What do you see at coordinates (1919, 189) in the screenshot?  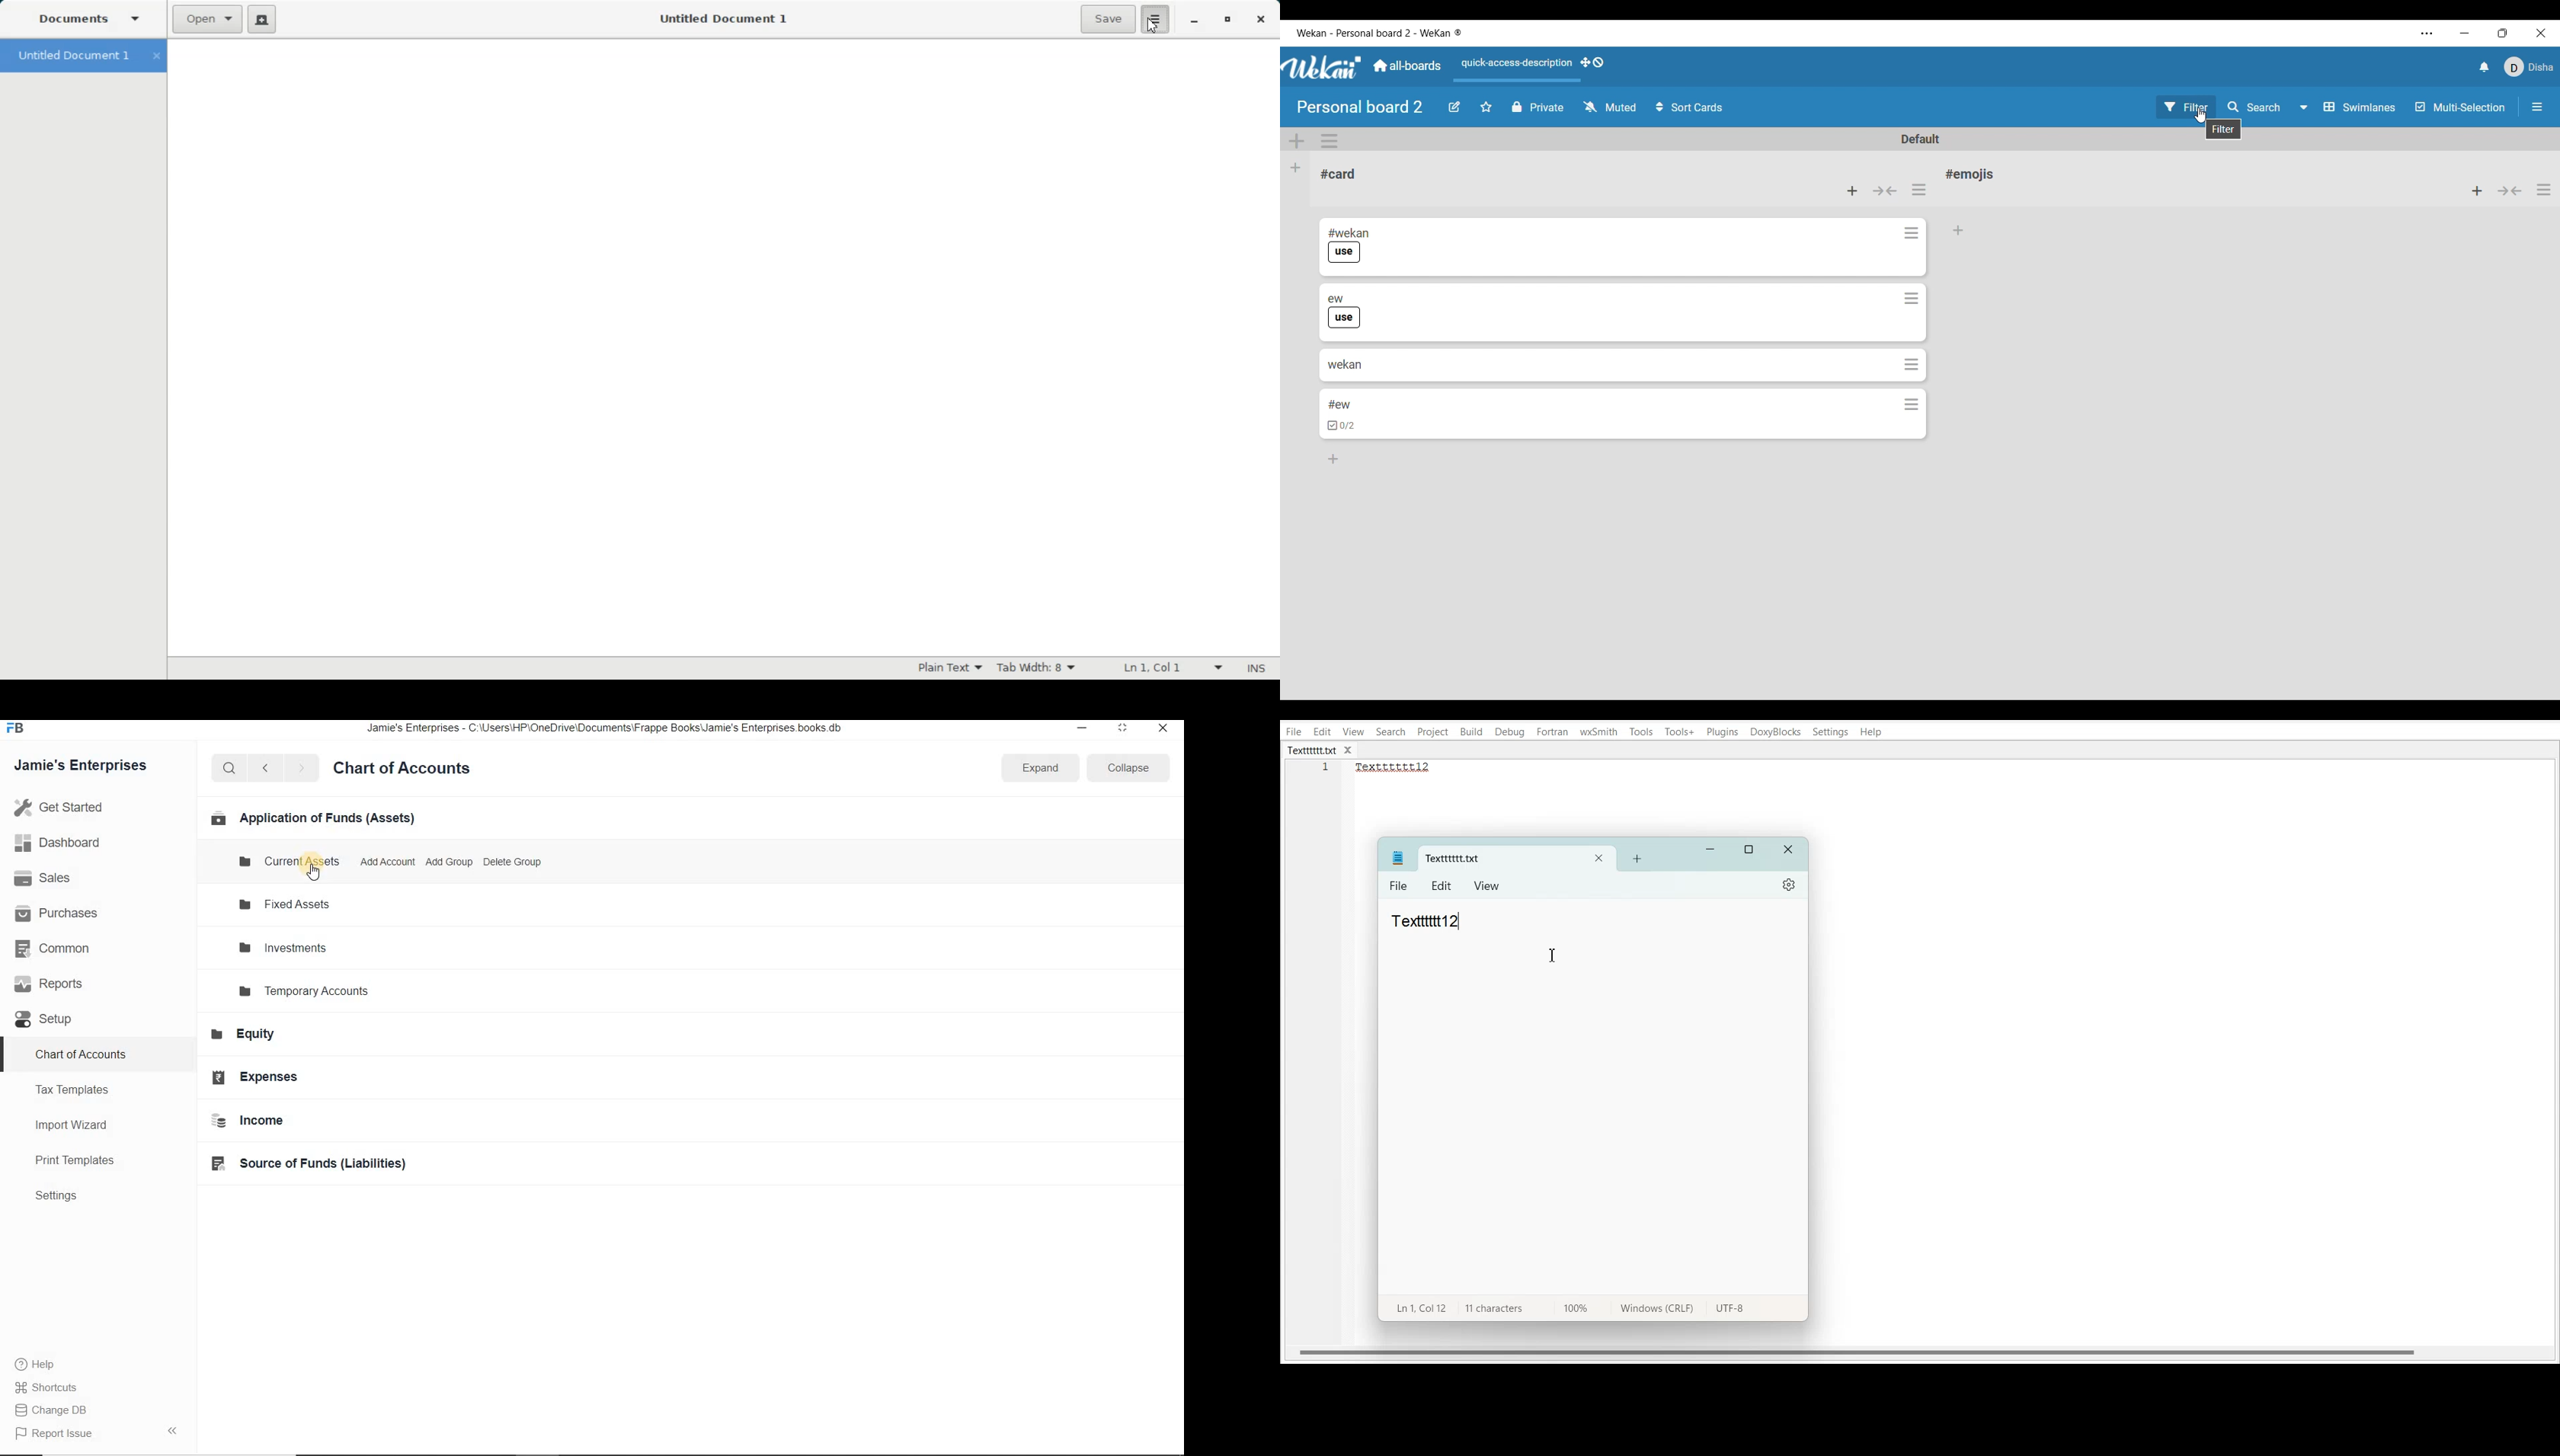 I see `List actions` at bounding box center [1919, 189].